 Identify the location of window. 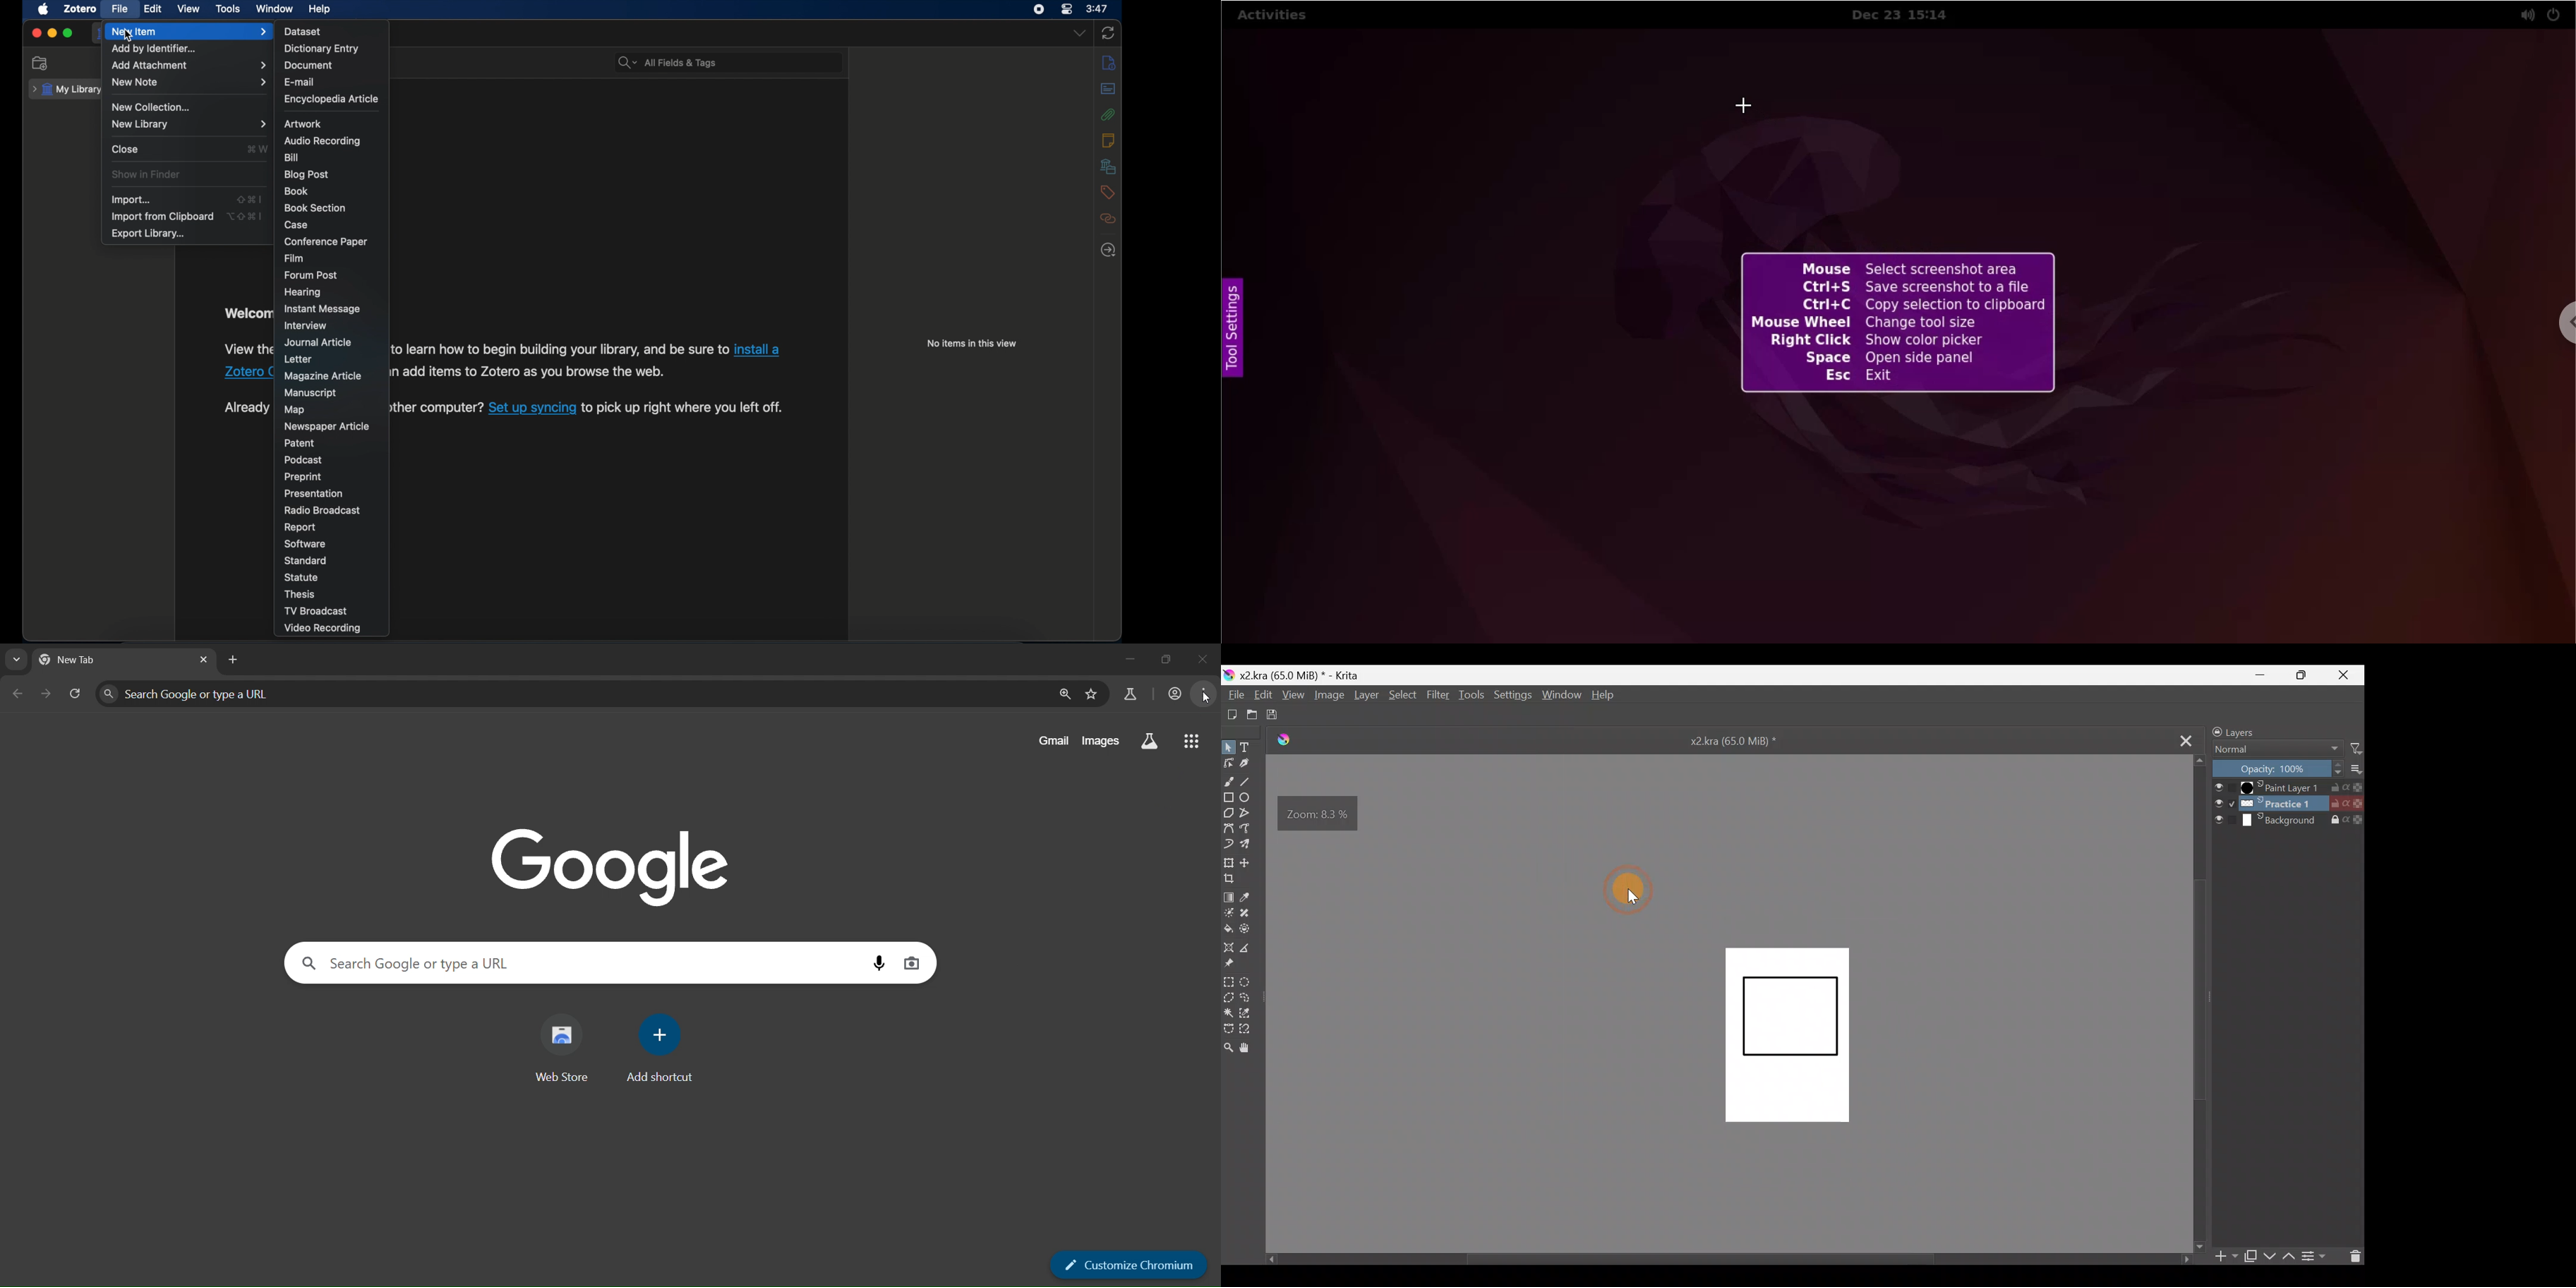
(276, 9).